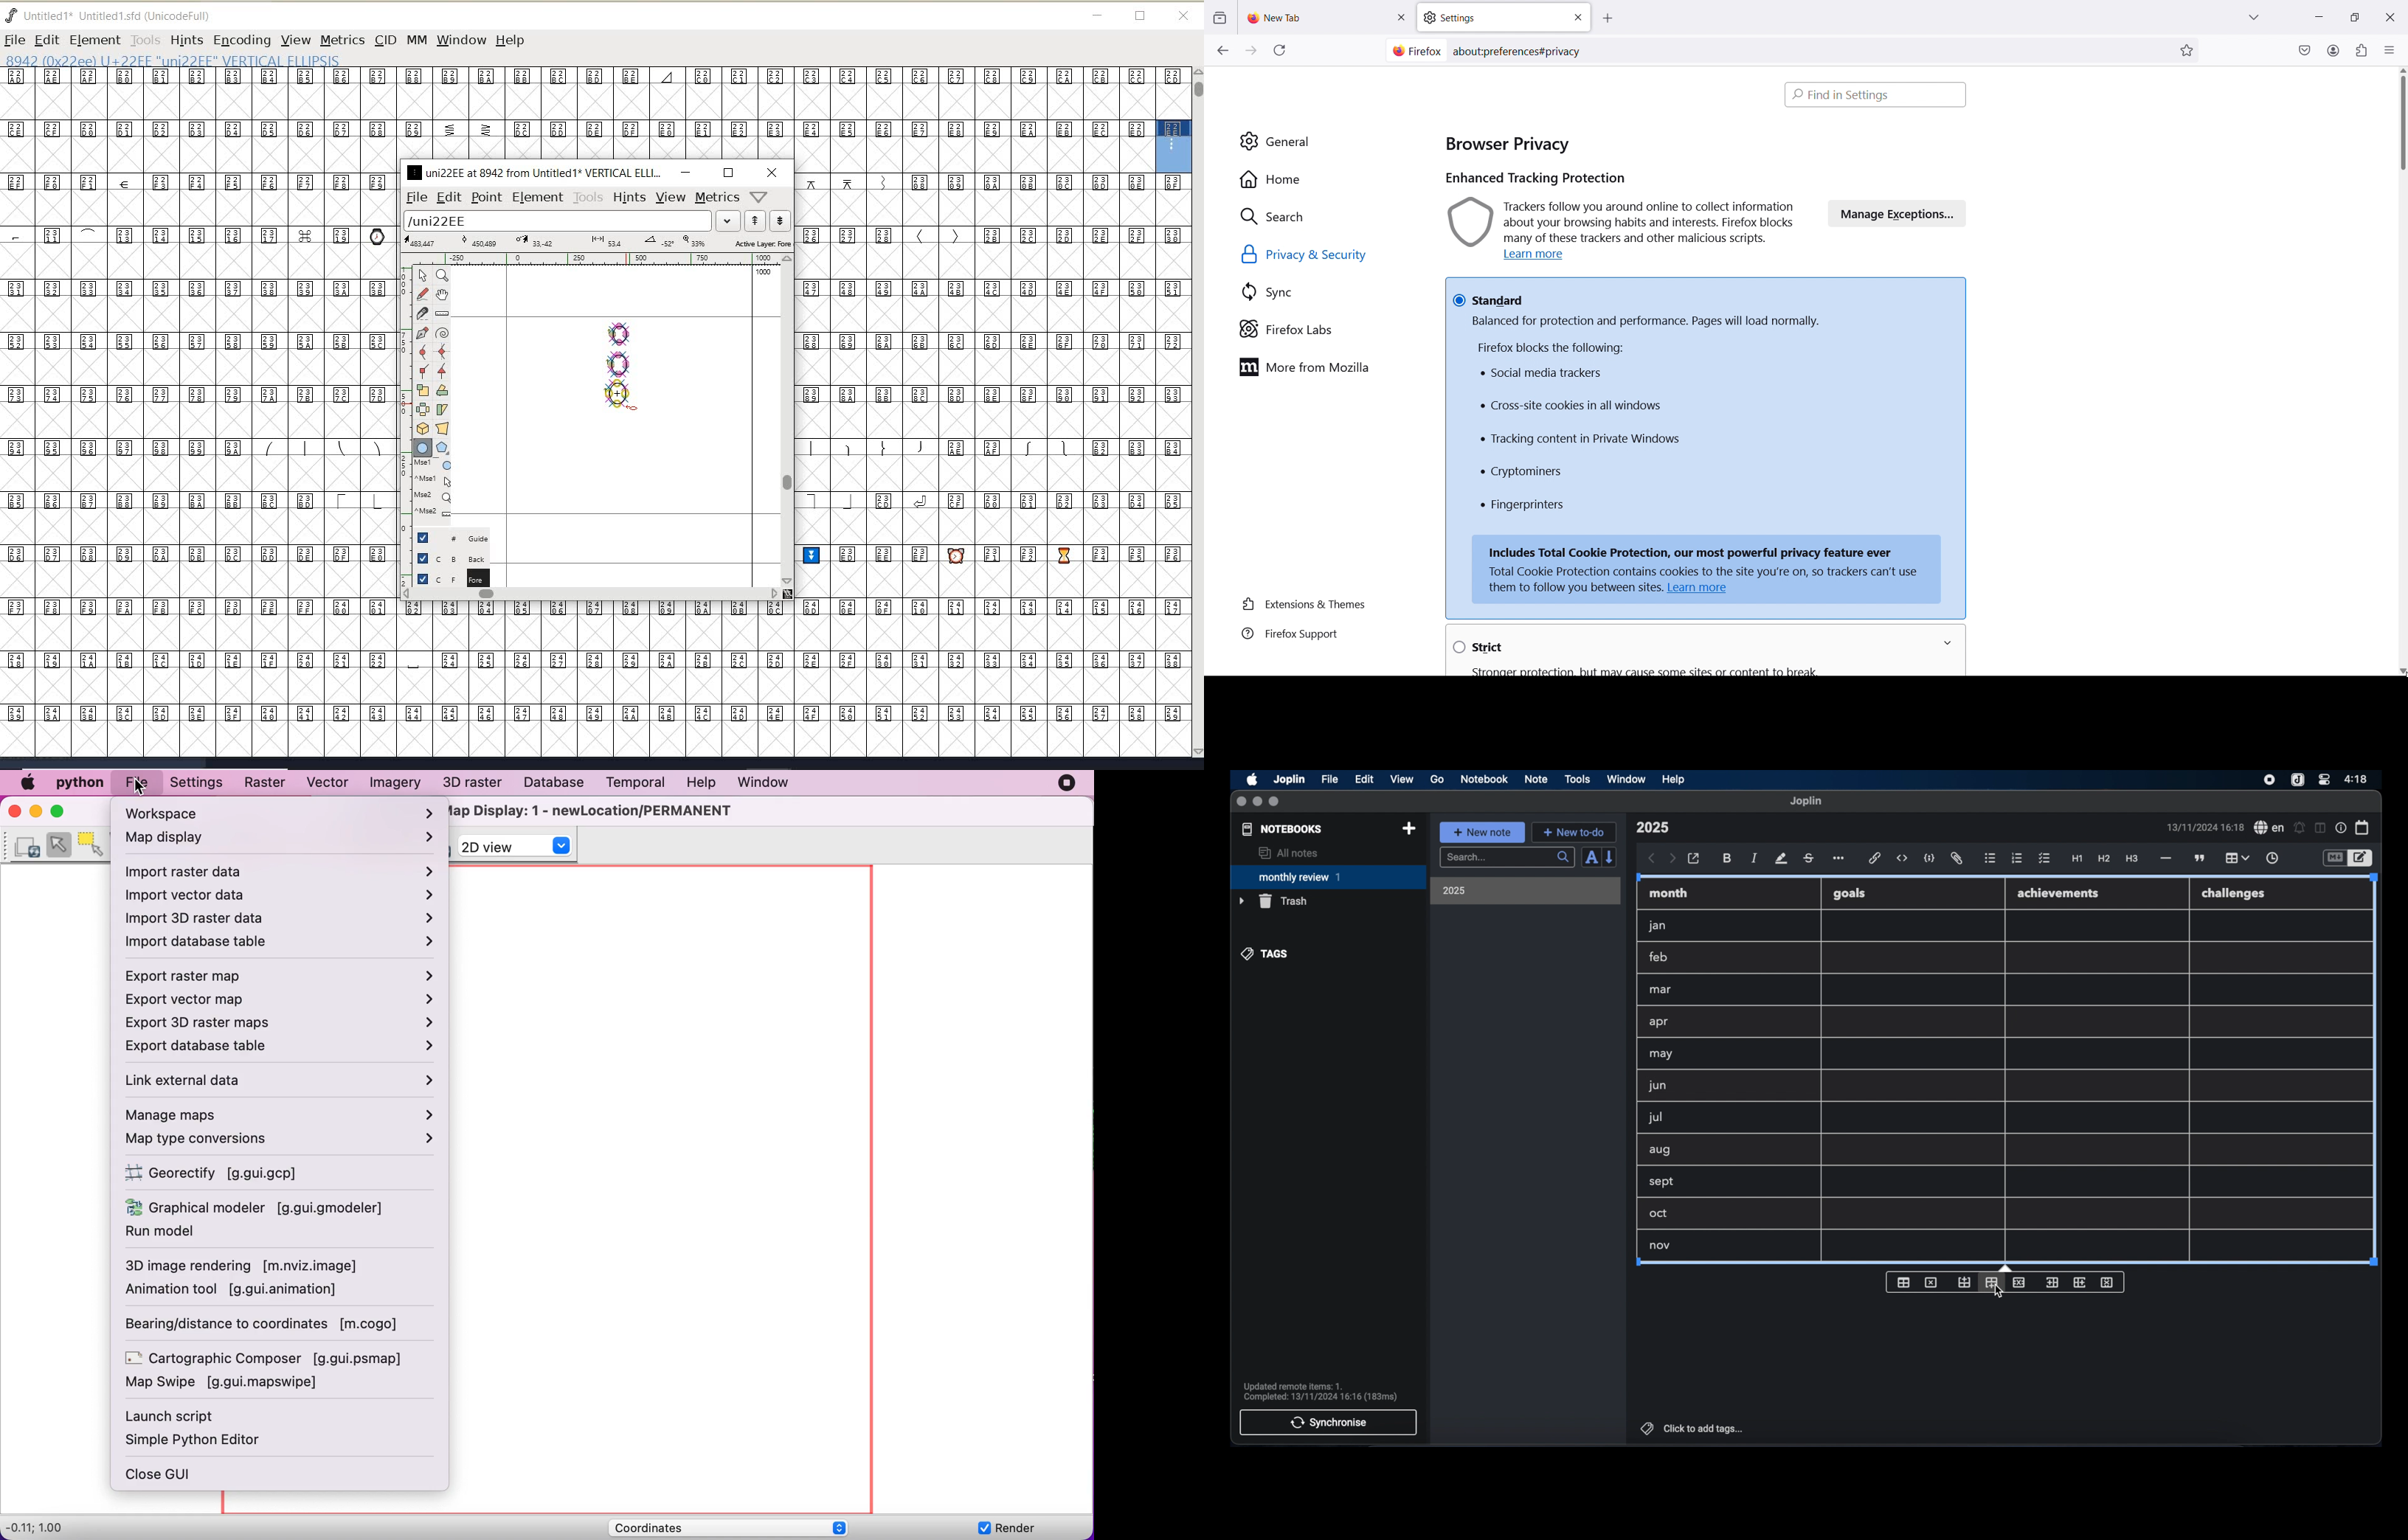 The height and width of the screenshot is (1540, 2408). Describe the element at coordinates (2296, 781) in the screenshot. I see `joplin icon` at that location.